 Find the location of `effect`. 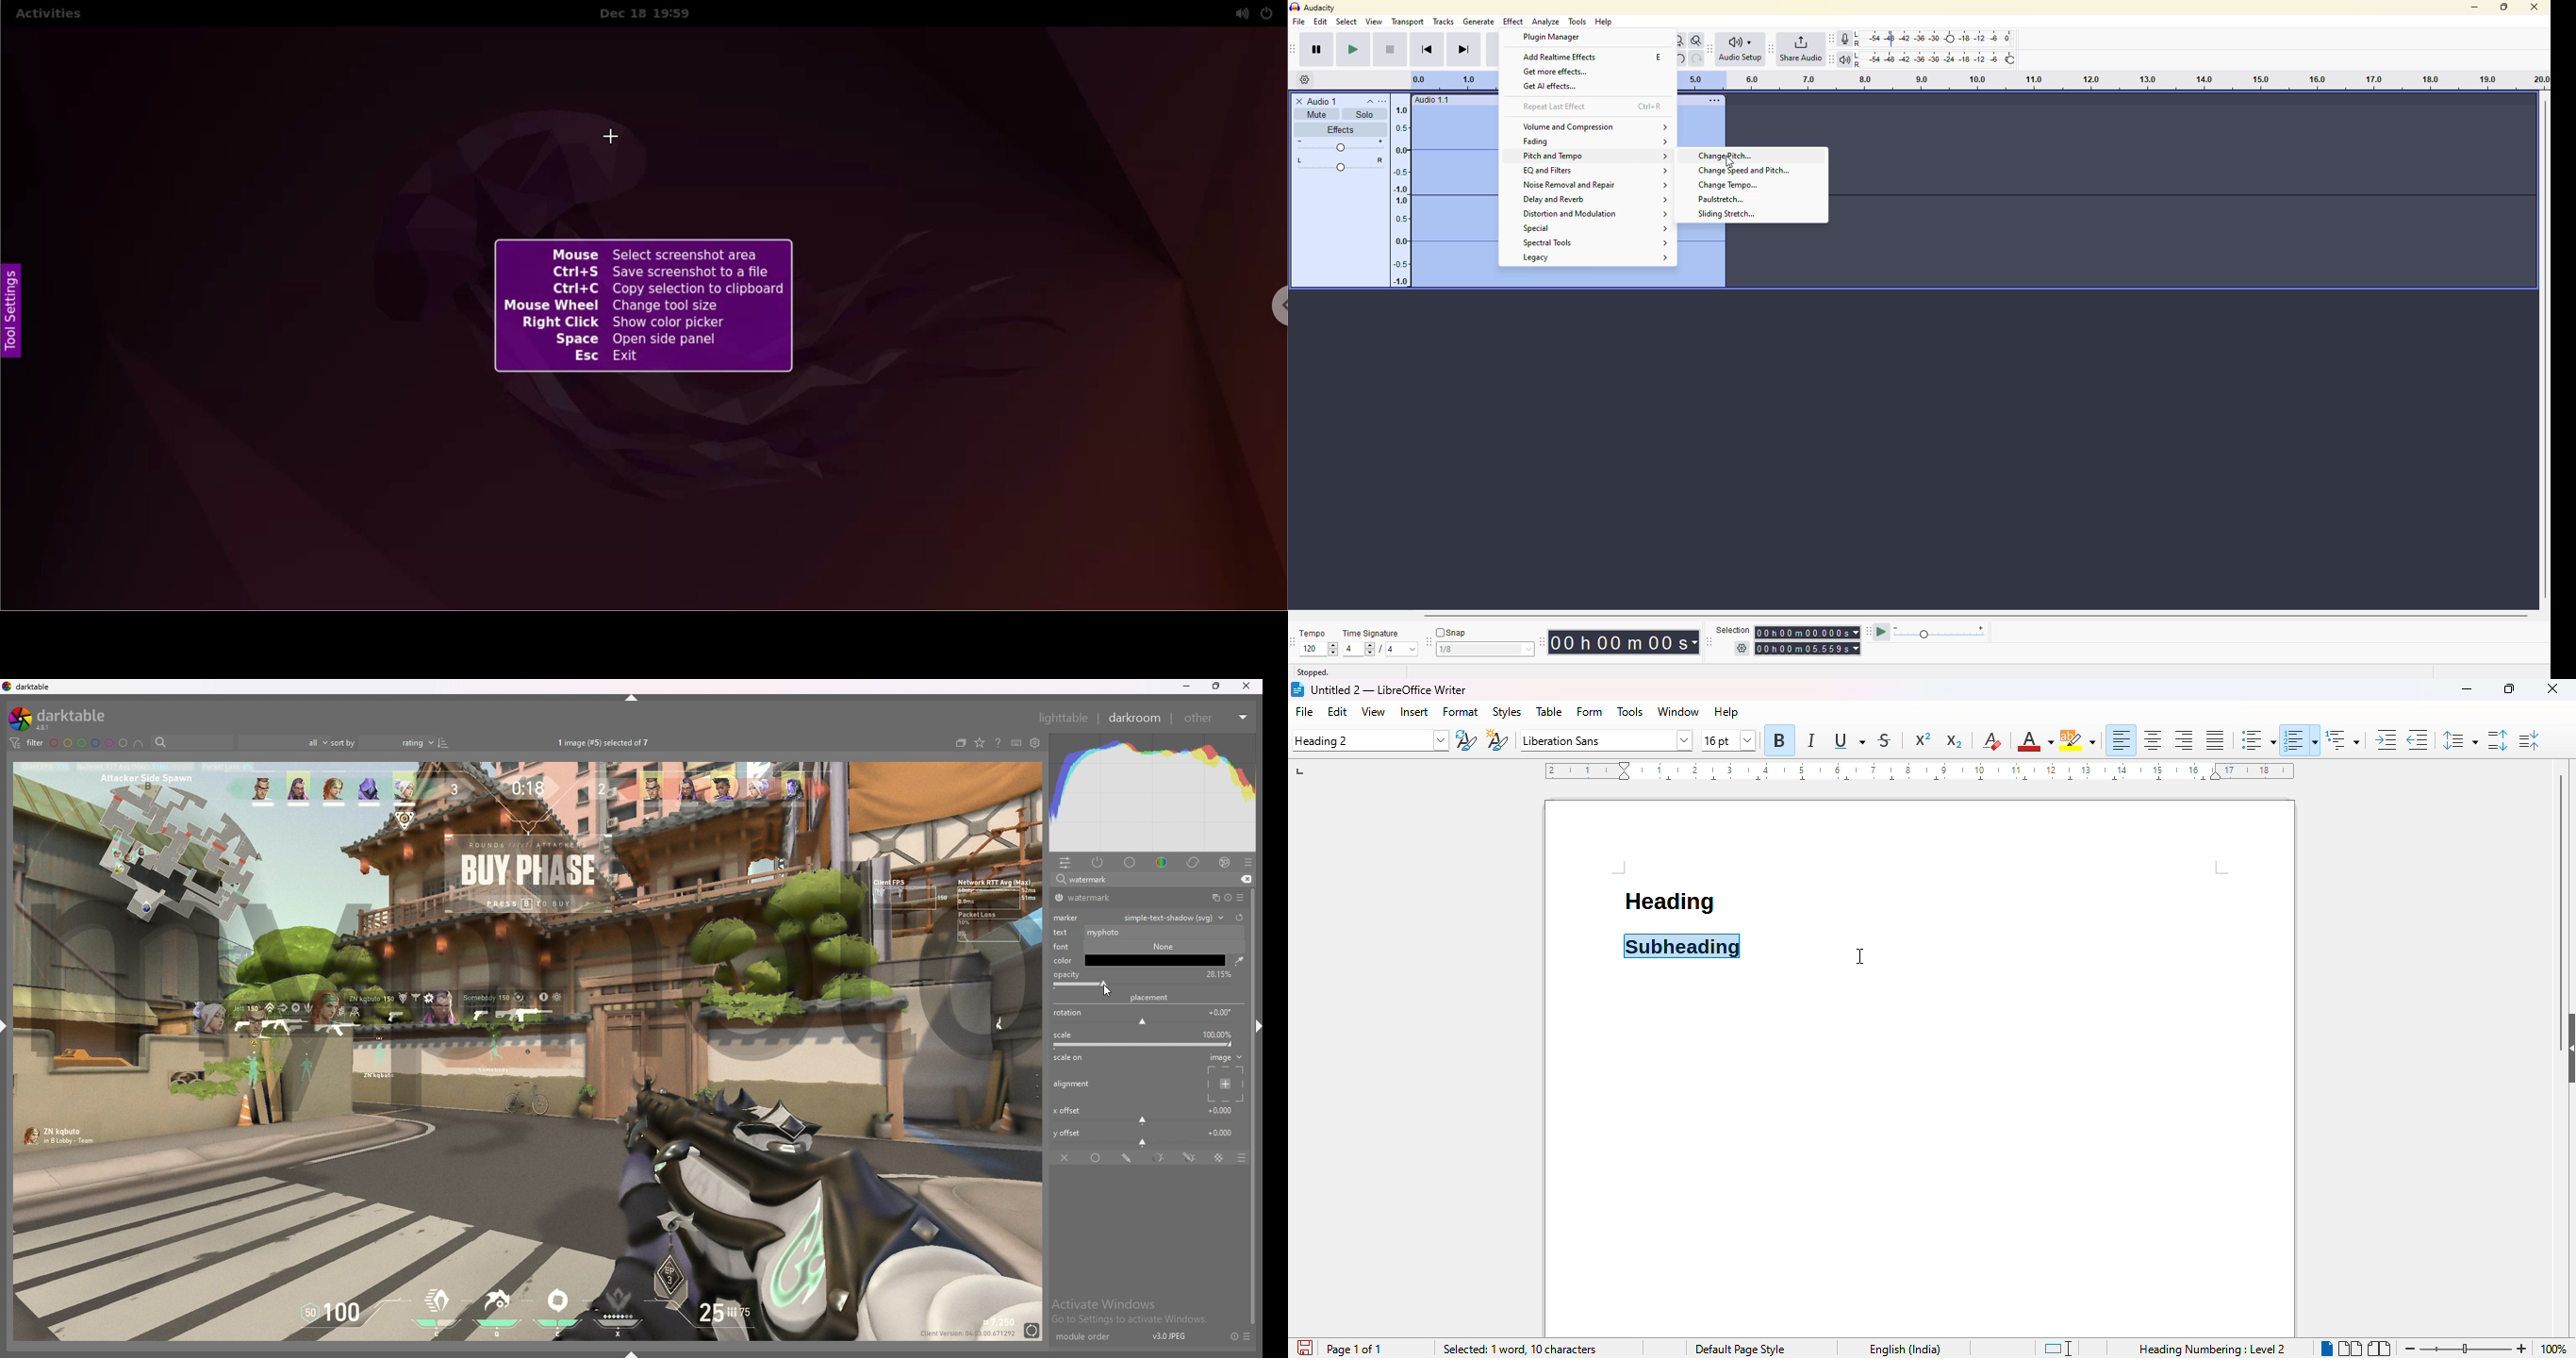

effect is located at coordinates (1514, 21).